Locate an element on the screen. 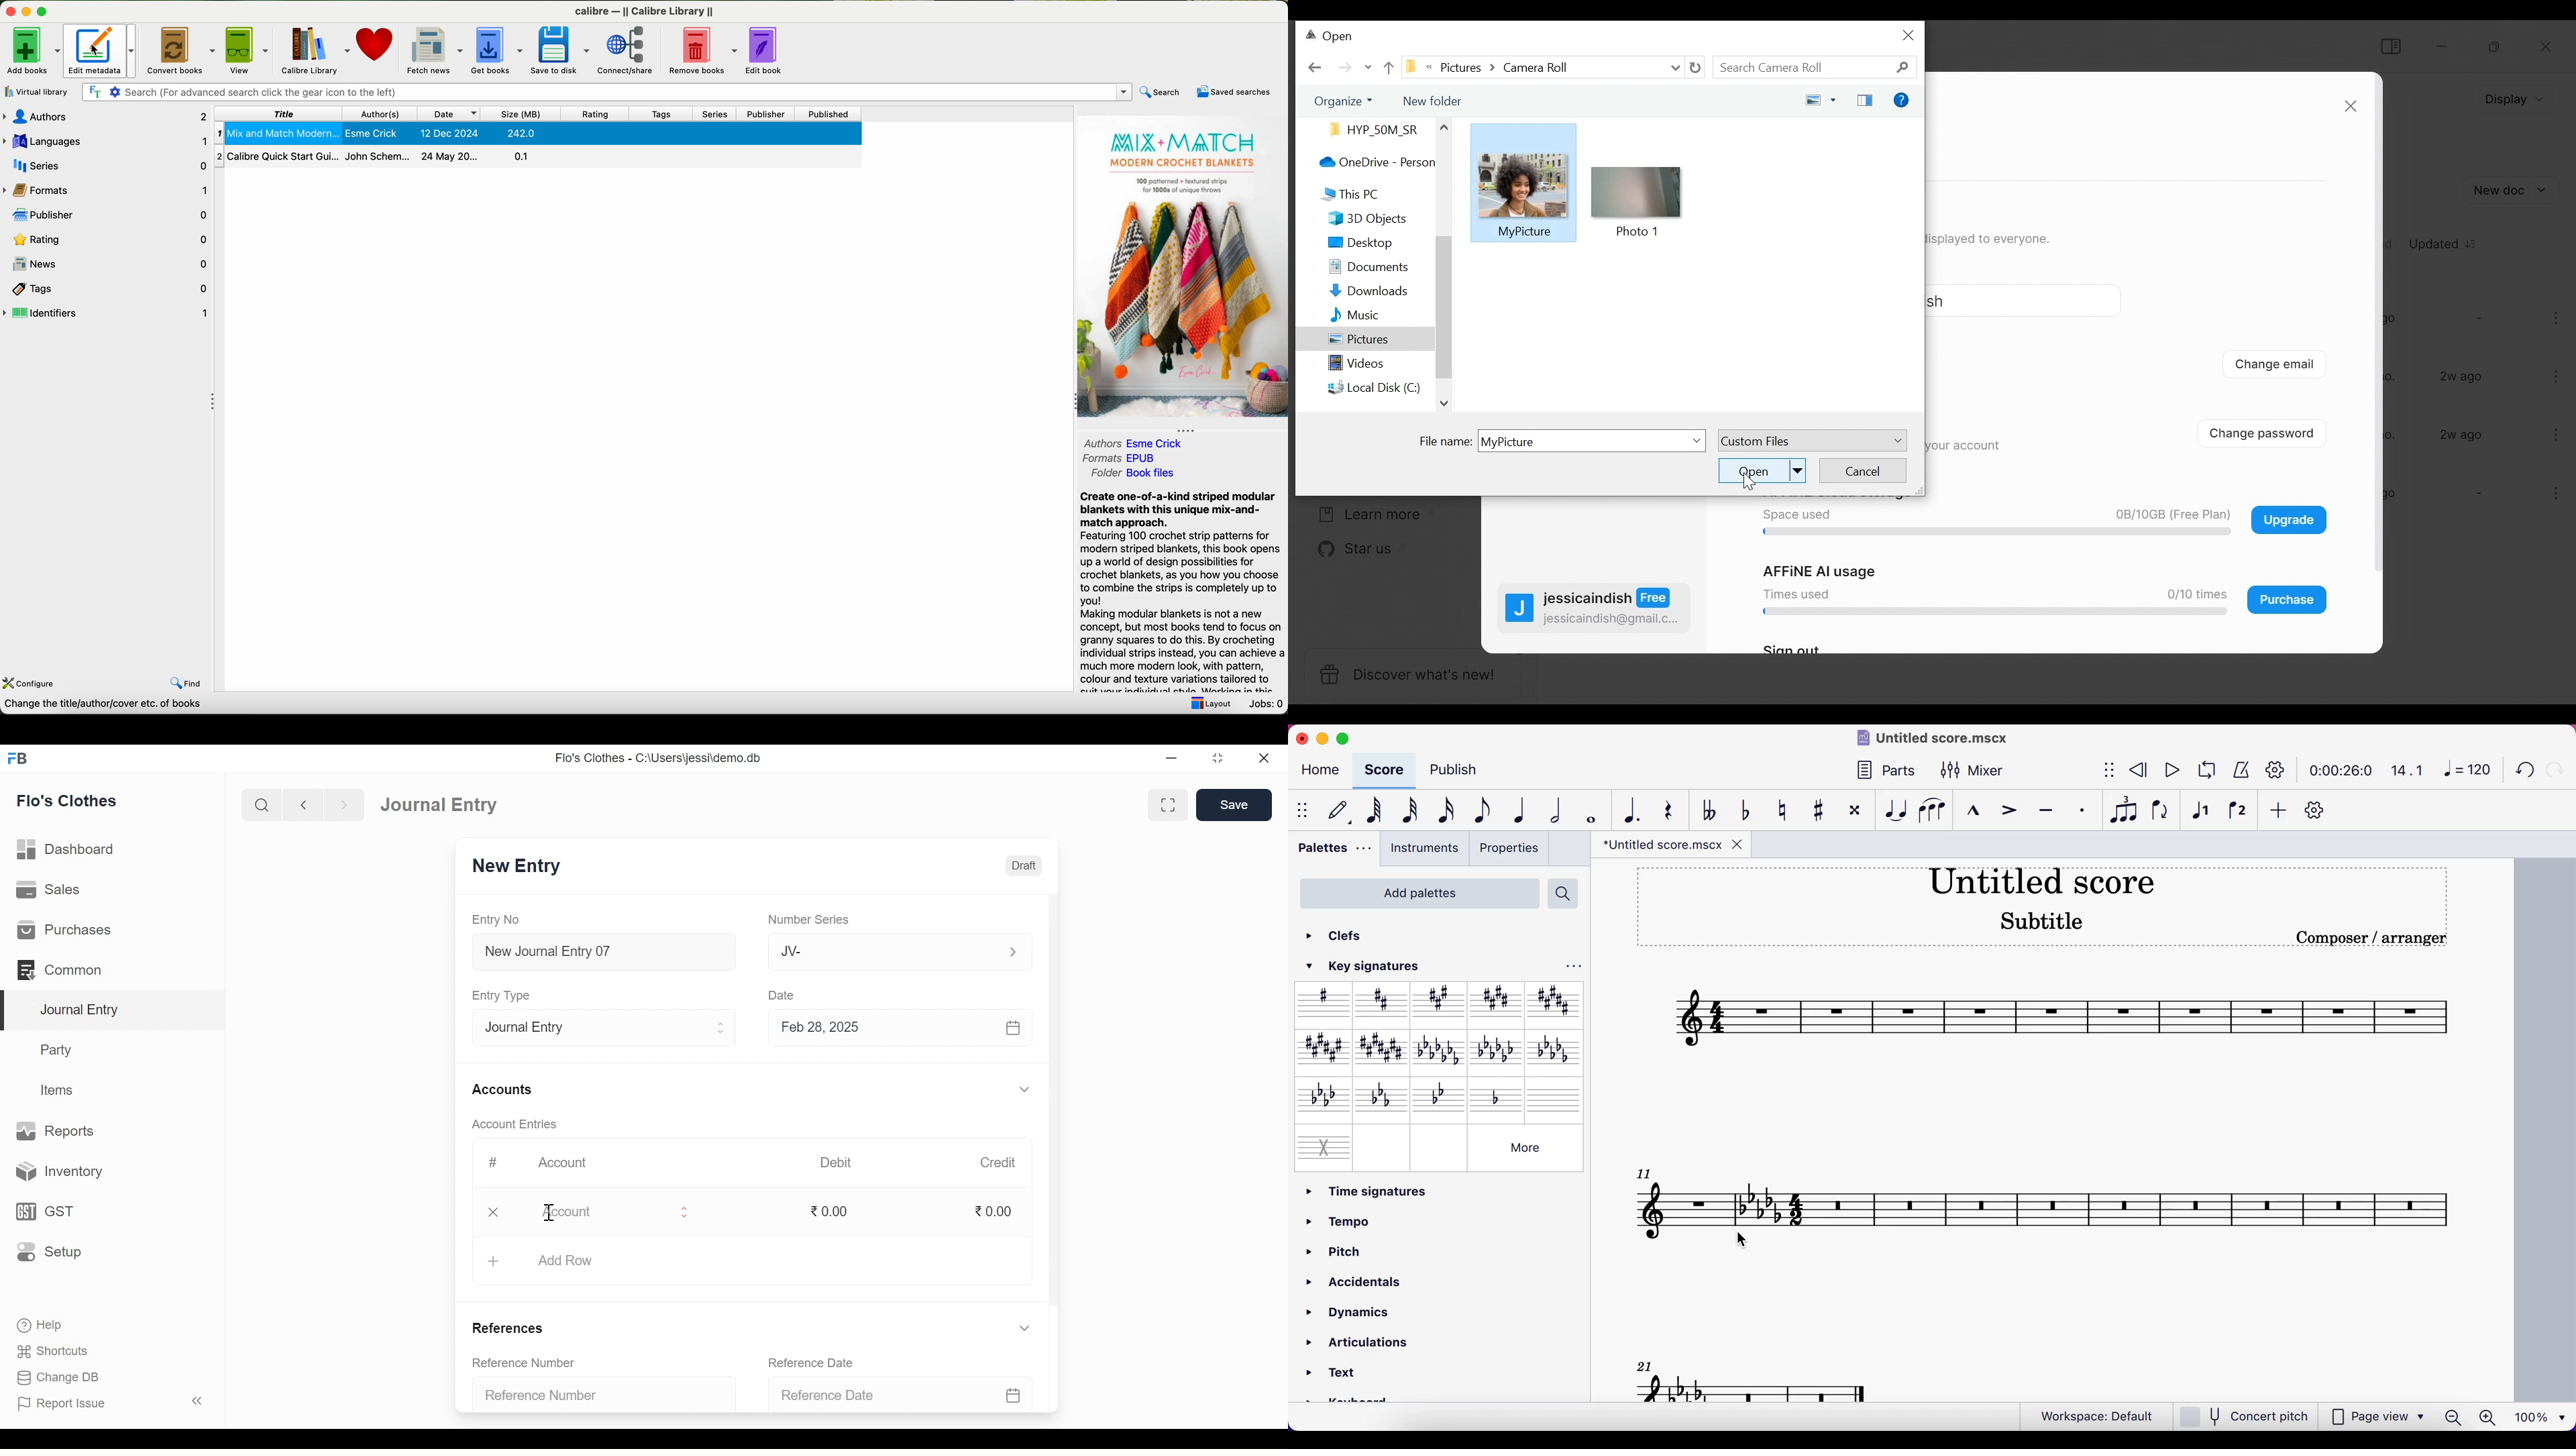 This screenshot has width=2576, height=1456. toggle sharp is located at coordinates (1816, 812).